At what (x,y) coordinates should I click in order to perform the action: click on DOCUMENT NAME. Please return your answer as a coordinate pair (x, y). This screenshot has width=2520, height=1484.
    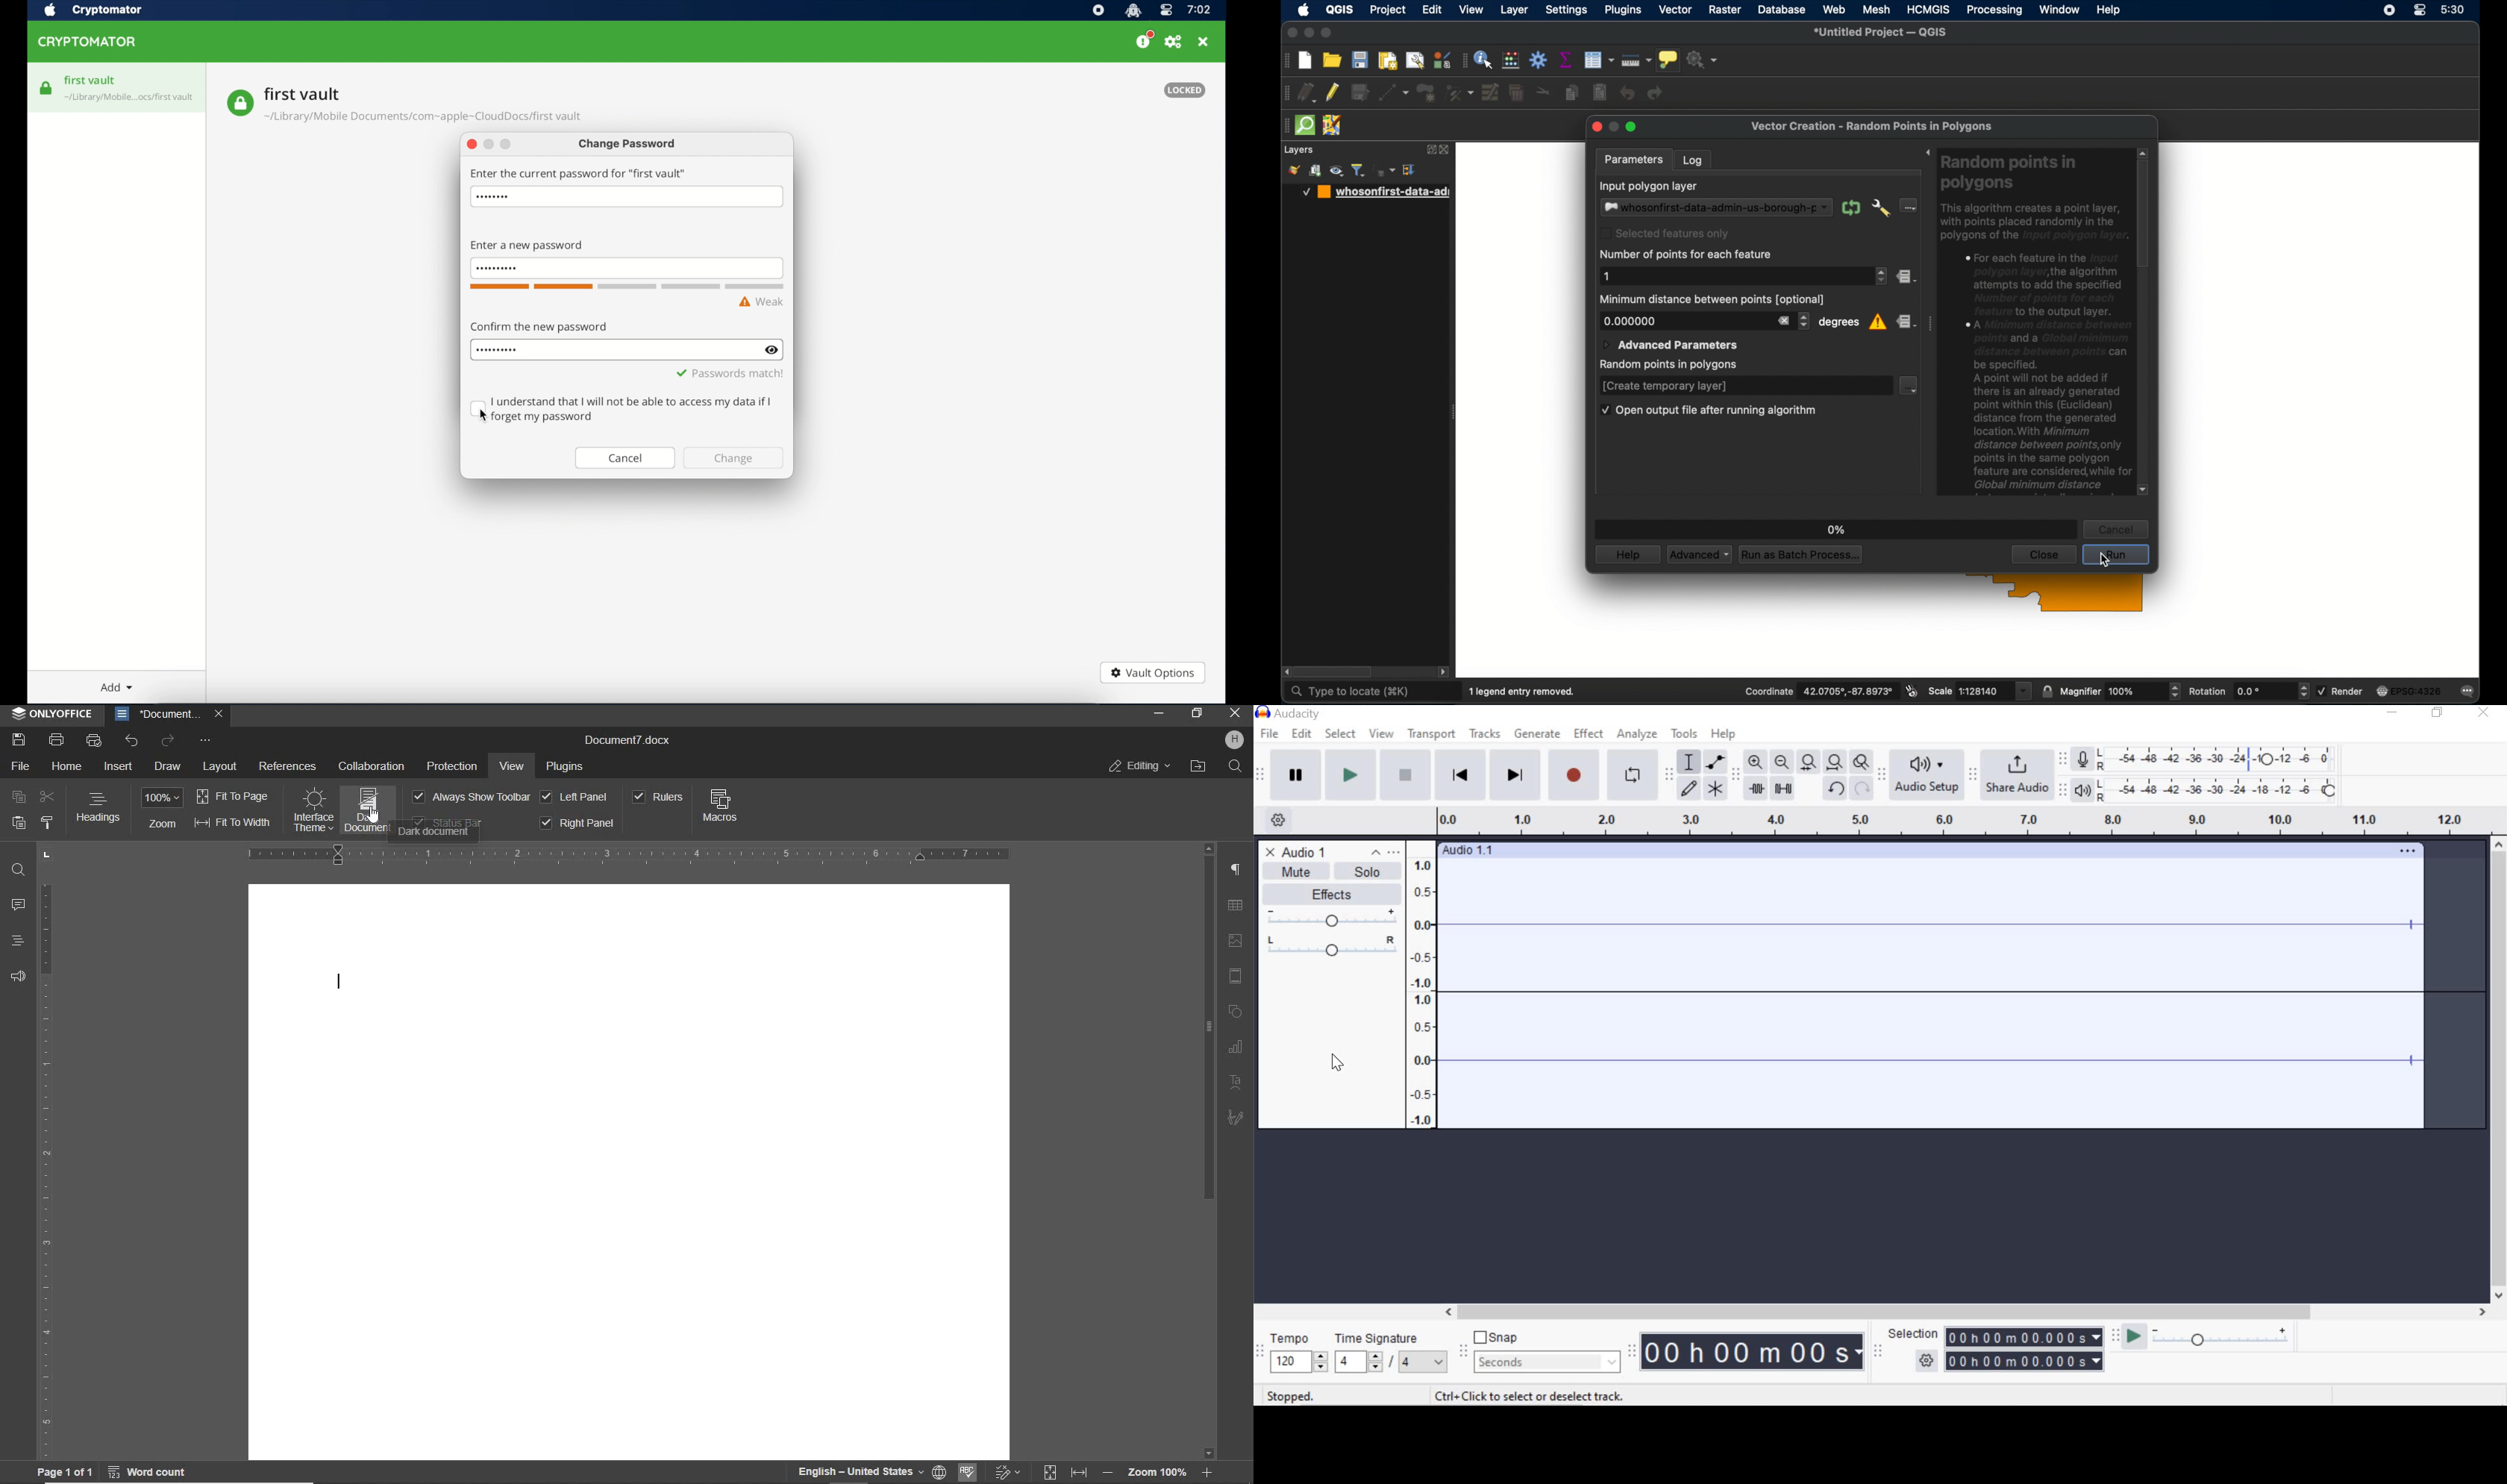
    Looking at the image, I should click on (627, 739).